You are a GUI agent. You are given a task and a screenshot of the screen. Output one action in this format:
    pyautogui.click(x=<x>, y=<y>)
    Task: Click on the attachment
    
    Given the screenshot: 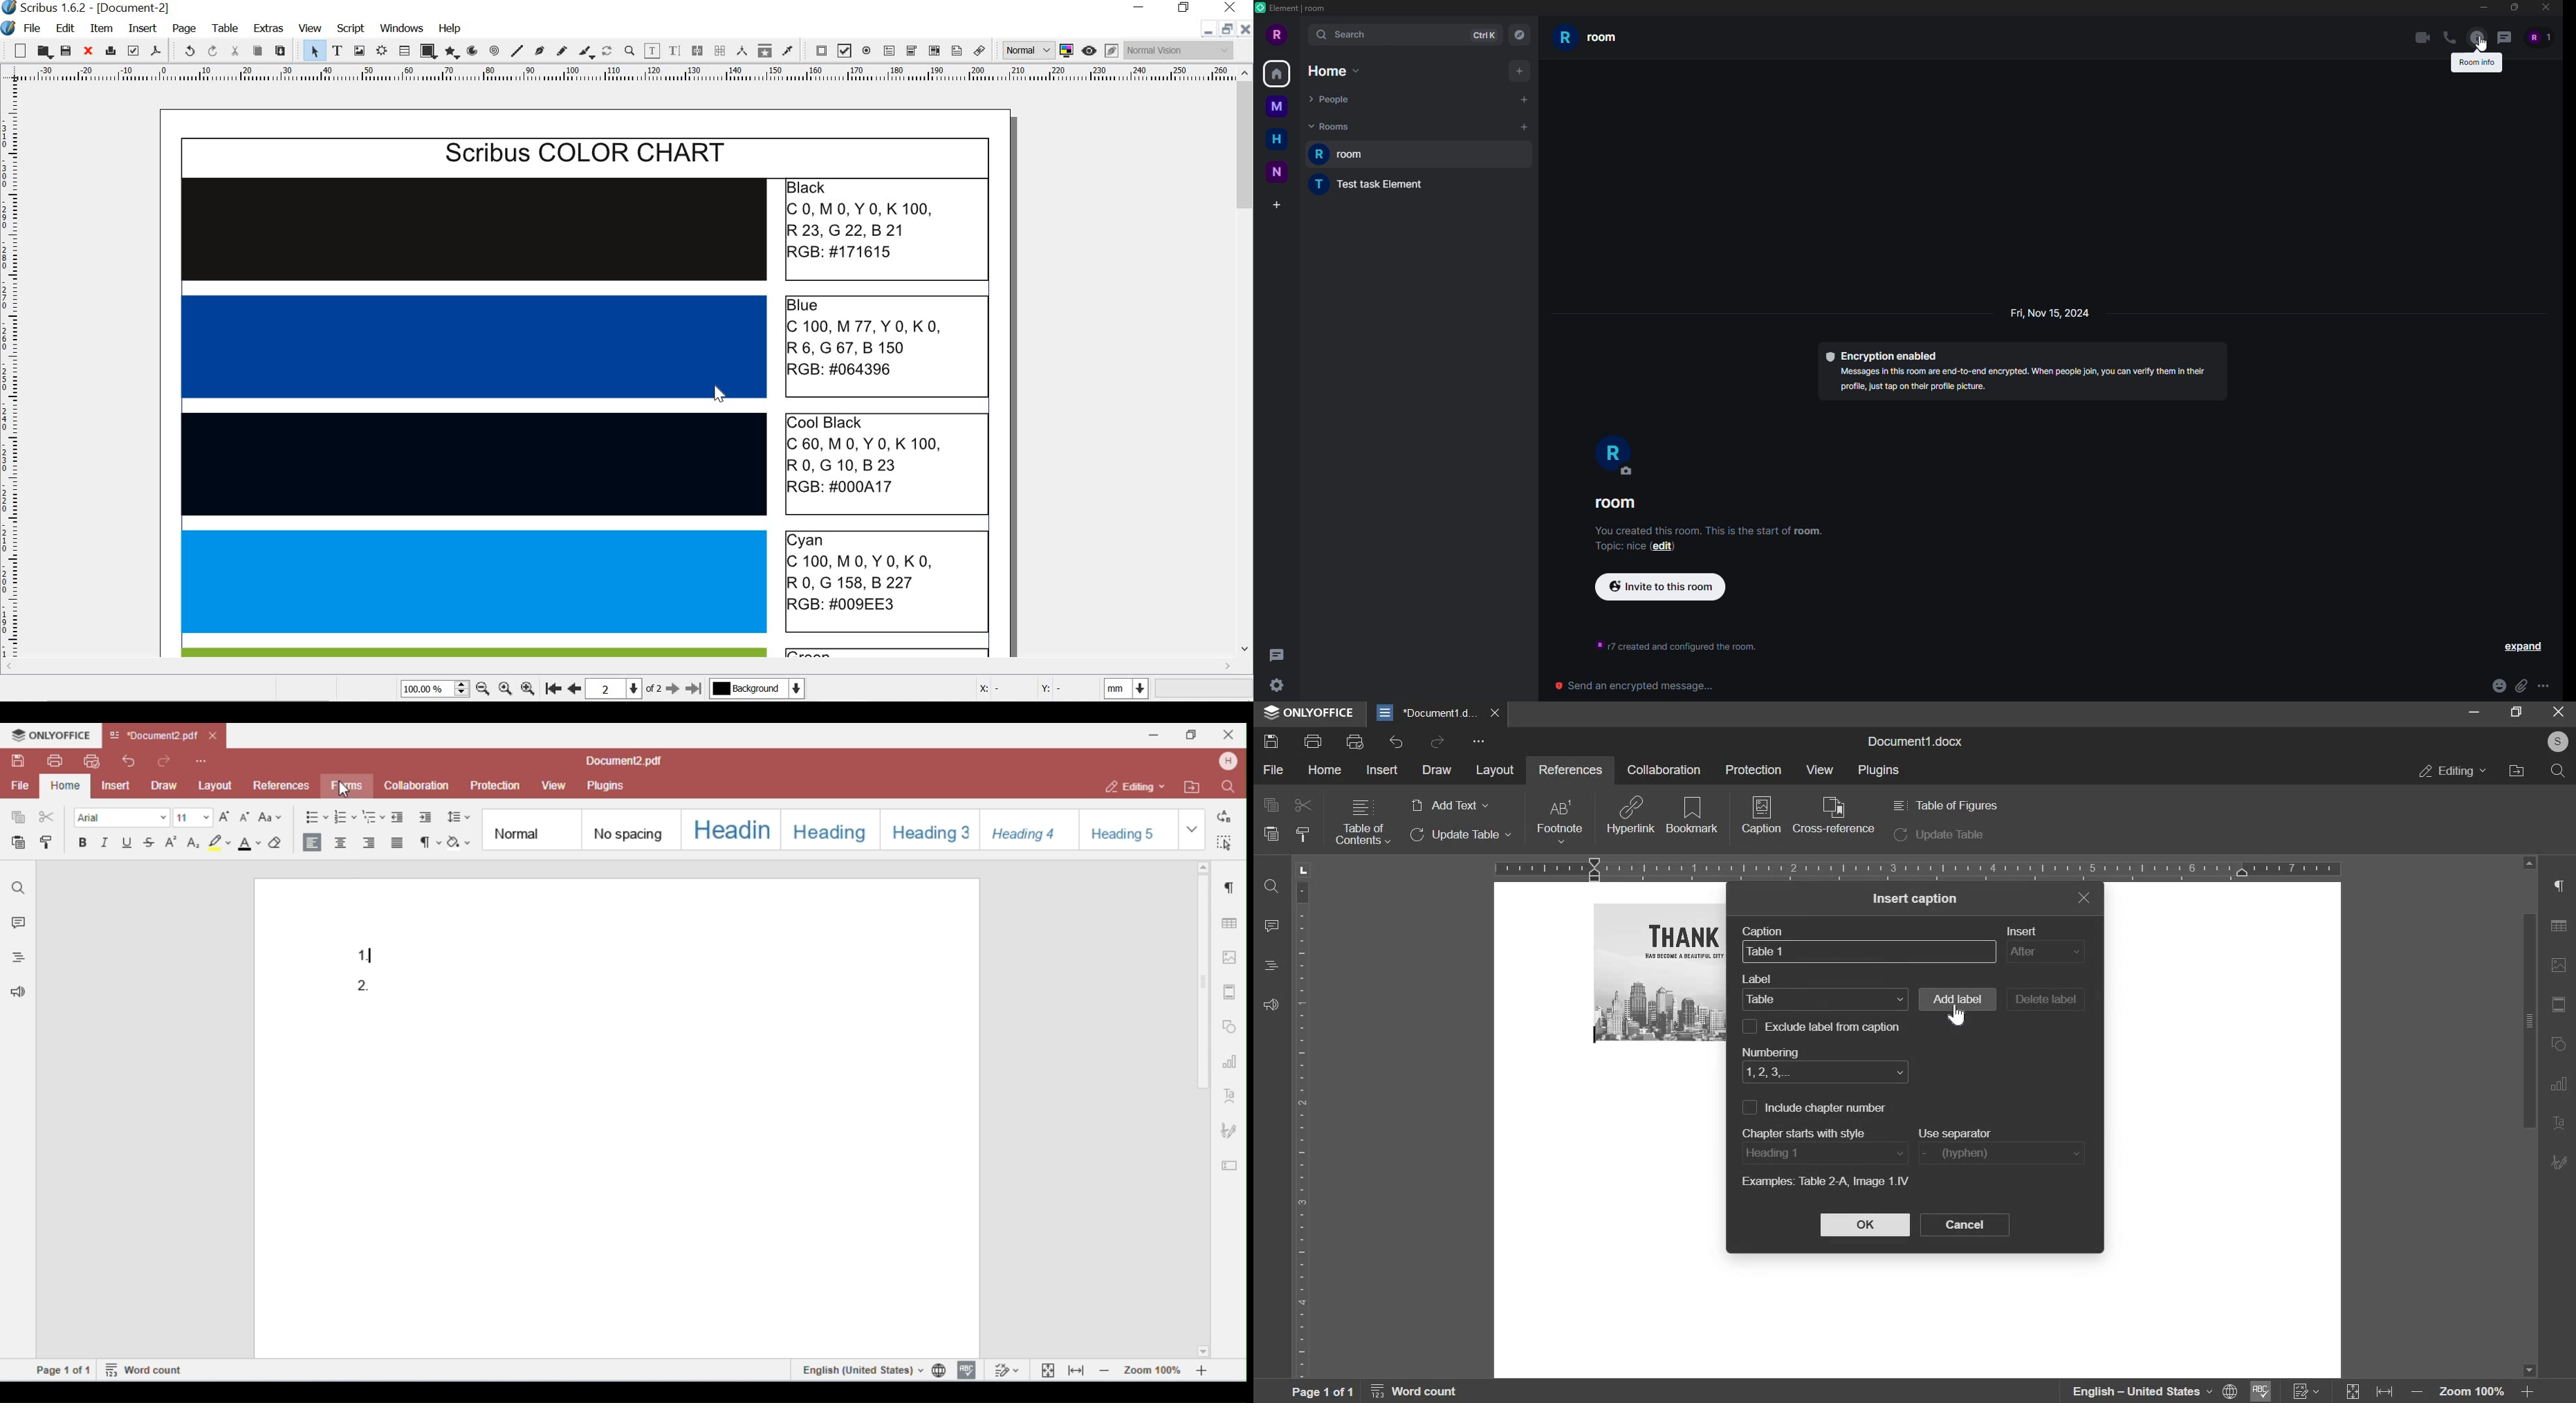 What is the action you would take?
    pyautogui.click(x=2521, y=686)
    